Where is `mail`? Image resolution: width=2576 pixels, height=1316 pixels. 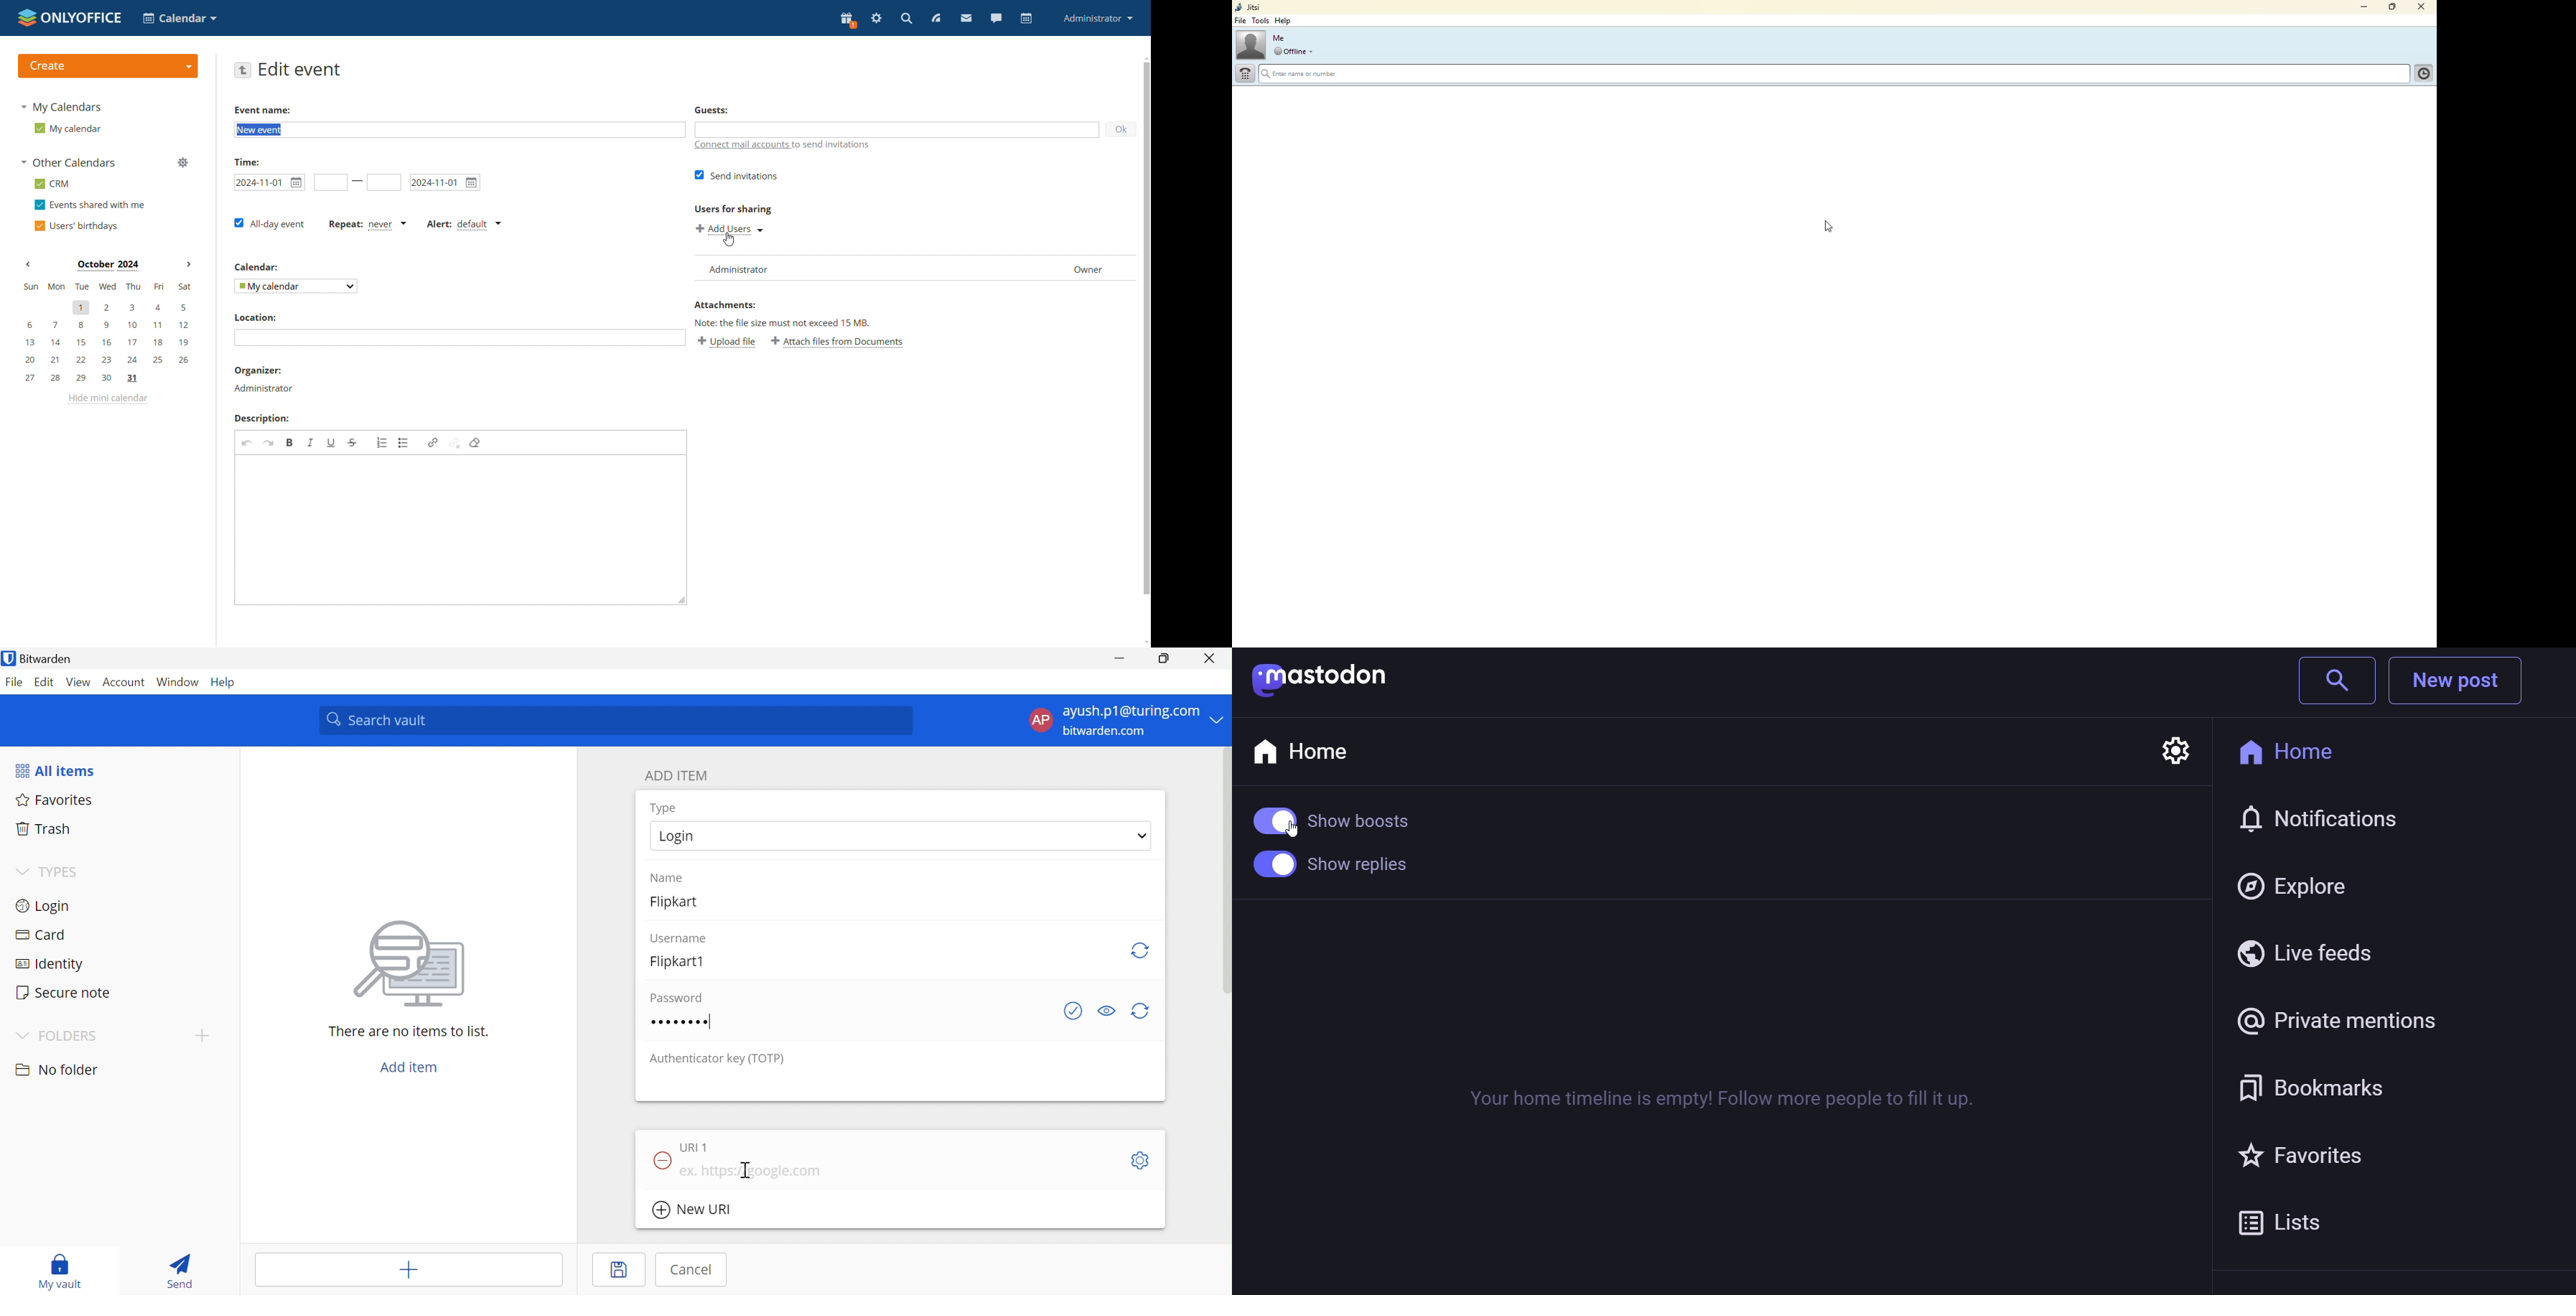 mail is located at coordinates (965, 18).